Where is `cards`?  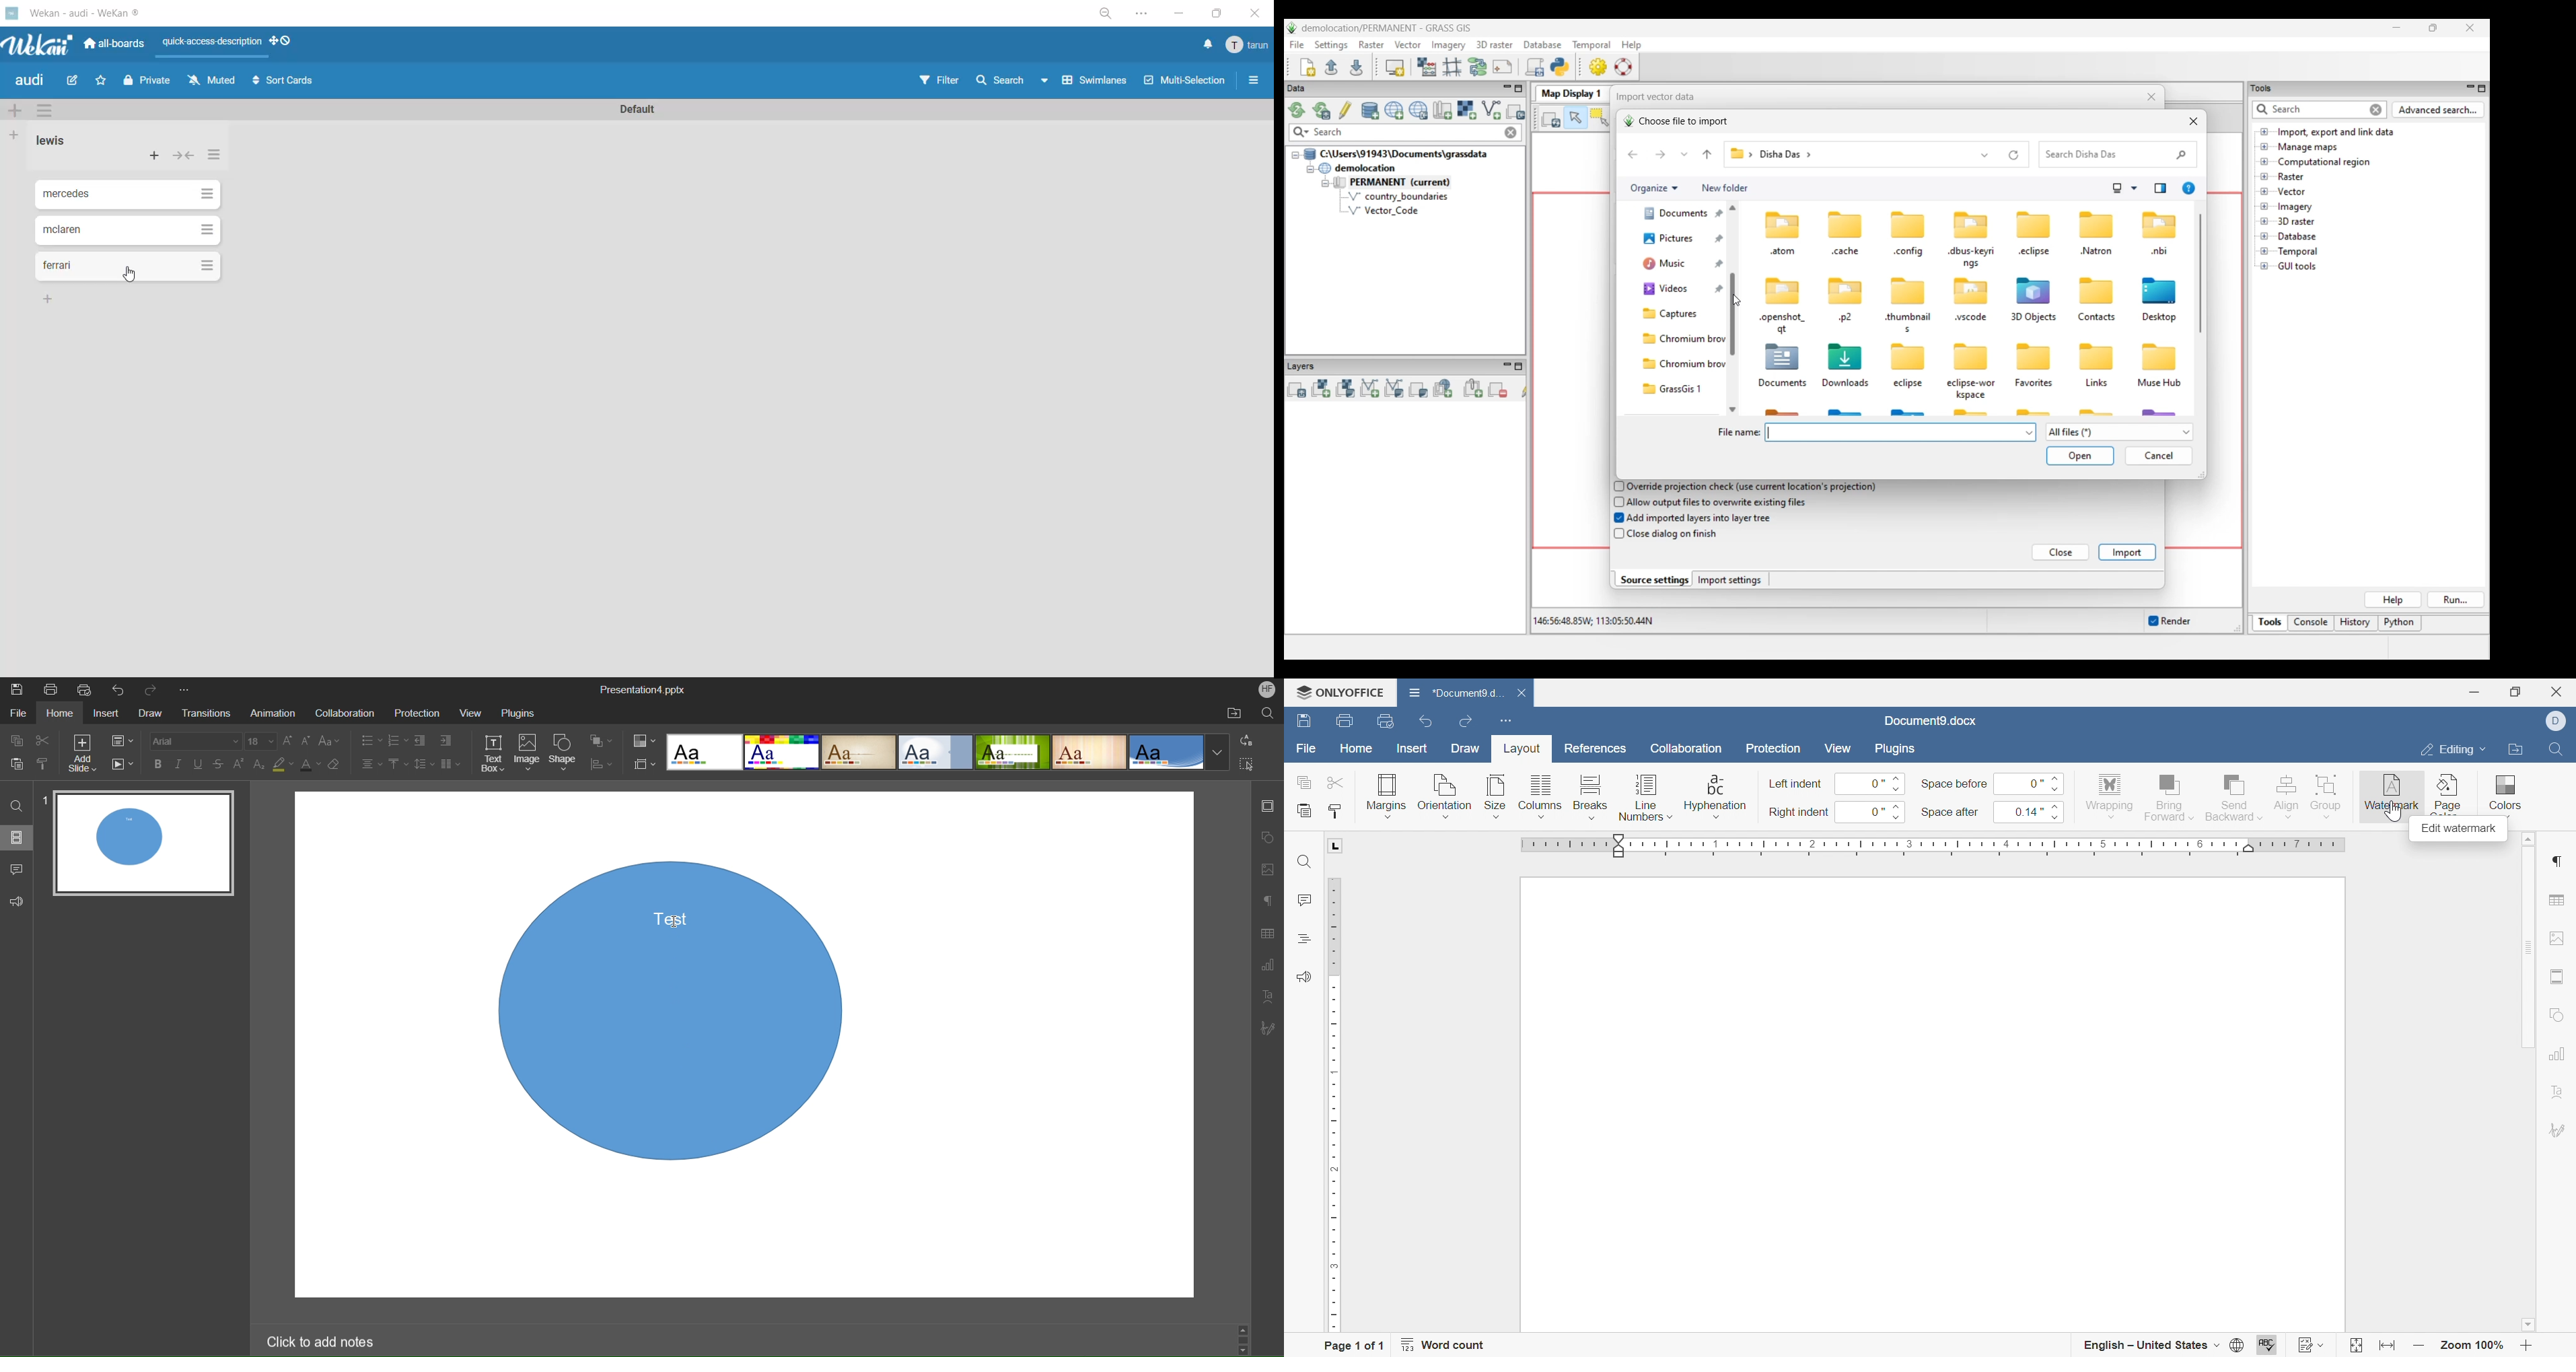 cards is located at coordinates (123, 229).